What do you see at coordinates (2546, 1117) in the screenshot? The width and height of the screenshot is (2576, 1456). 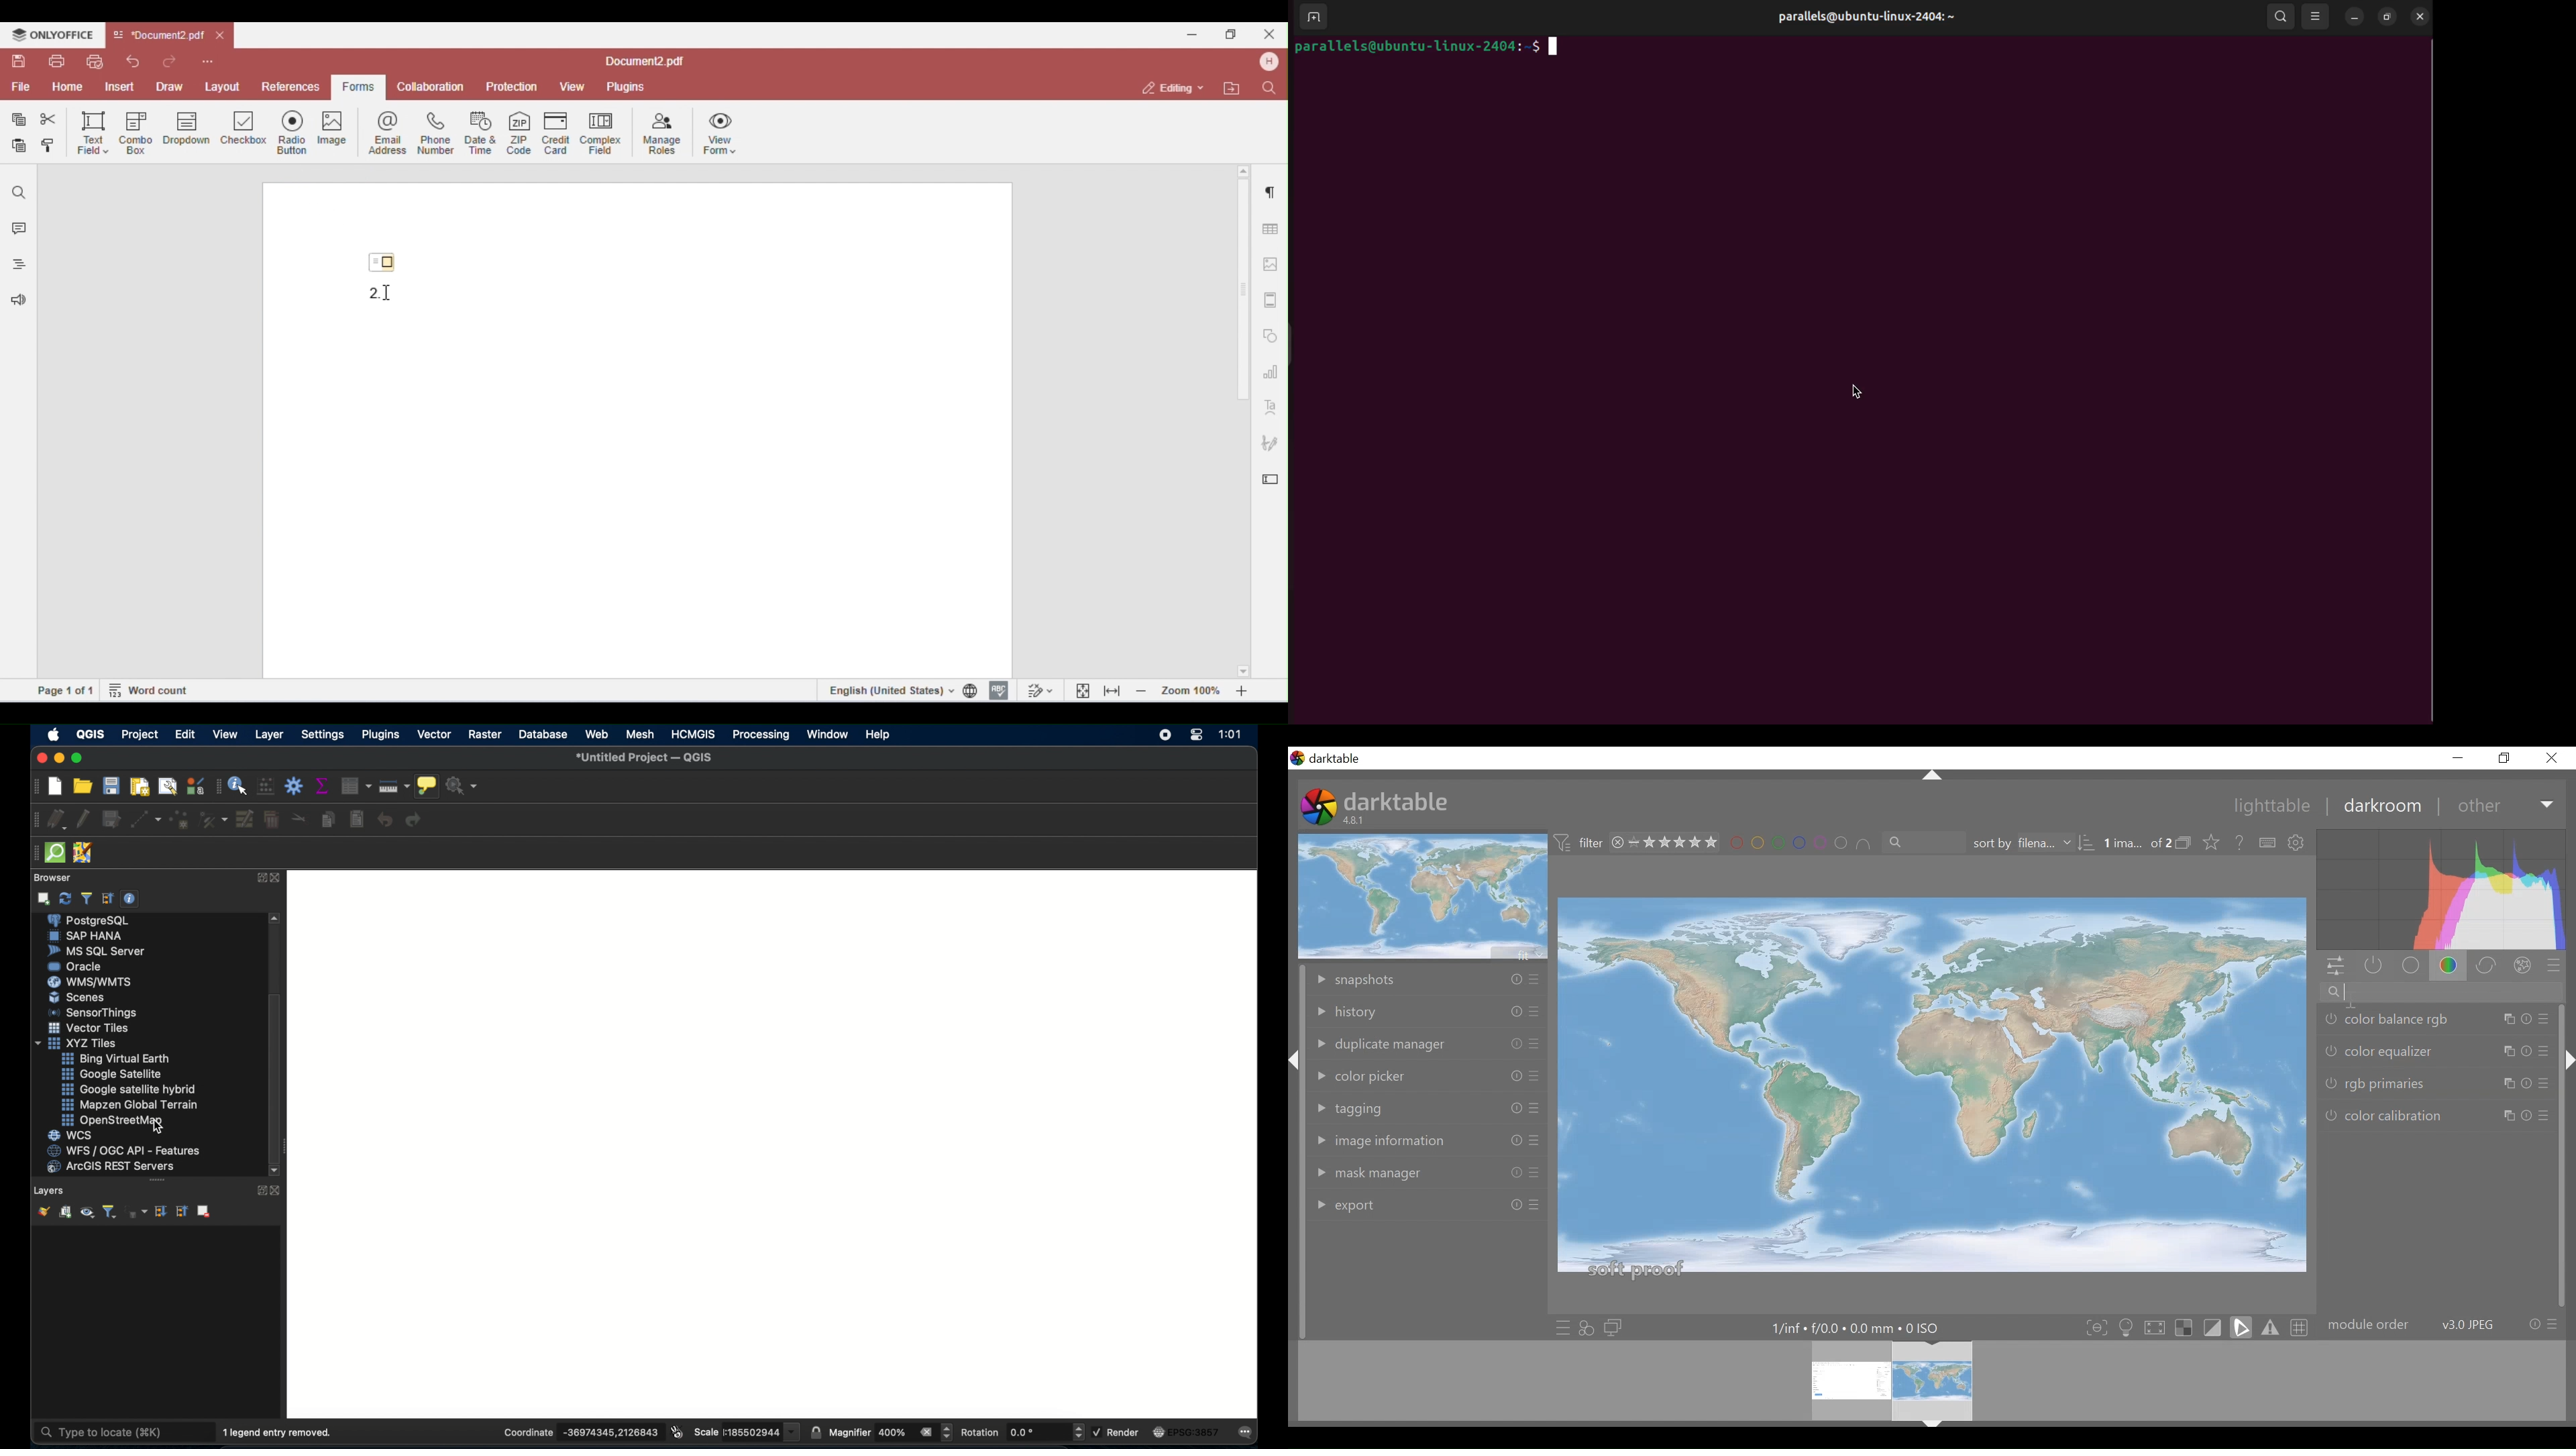 I see `` at bounding box center [2546, 1117].